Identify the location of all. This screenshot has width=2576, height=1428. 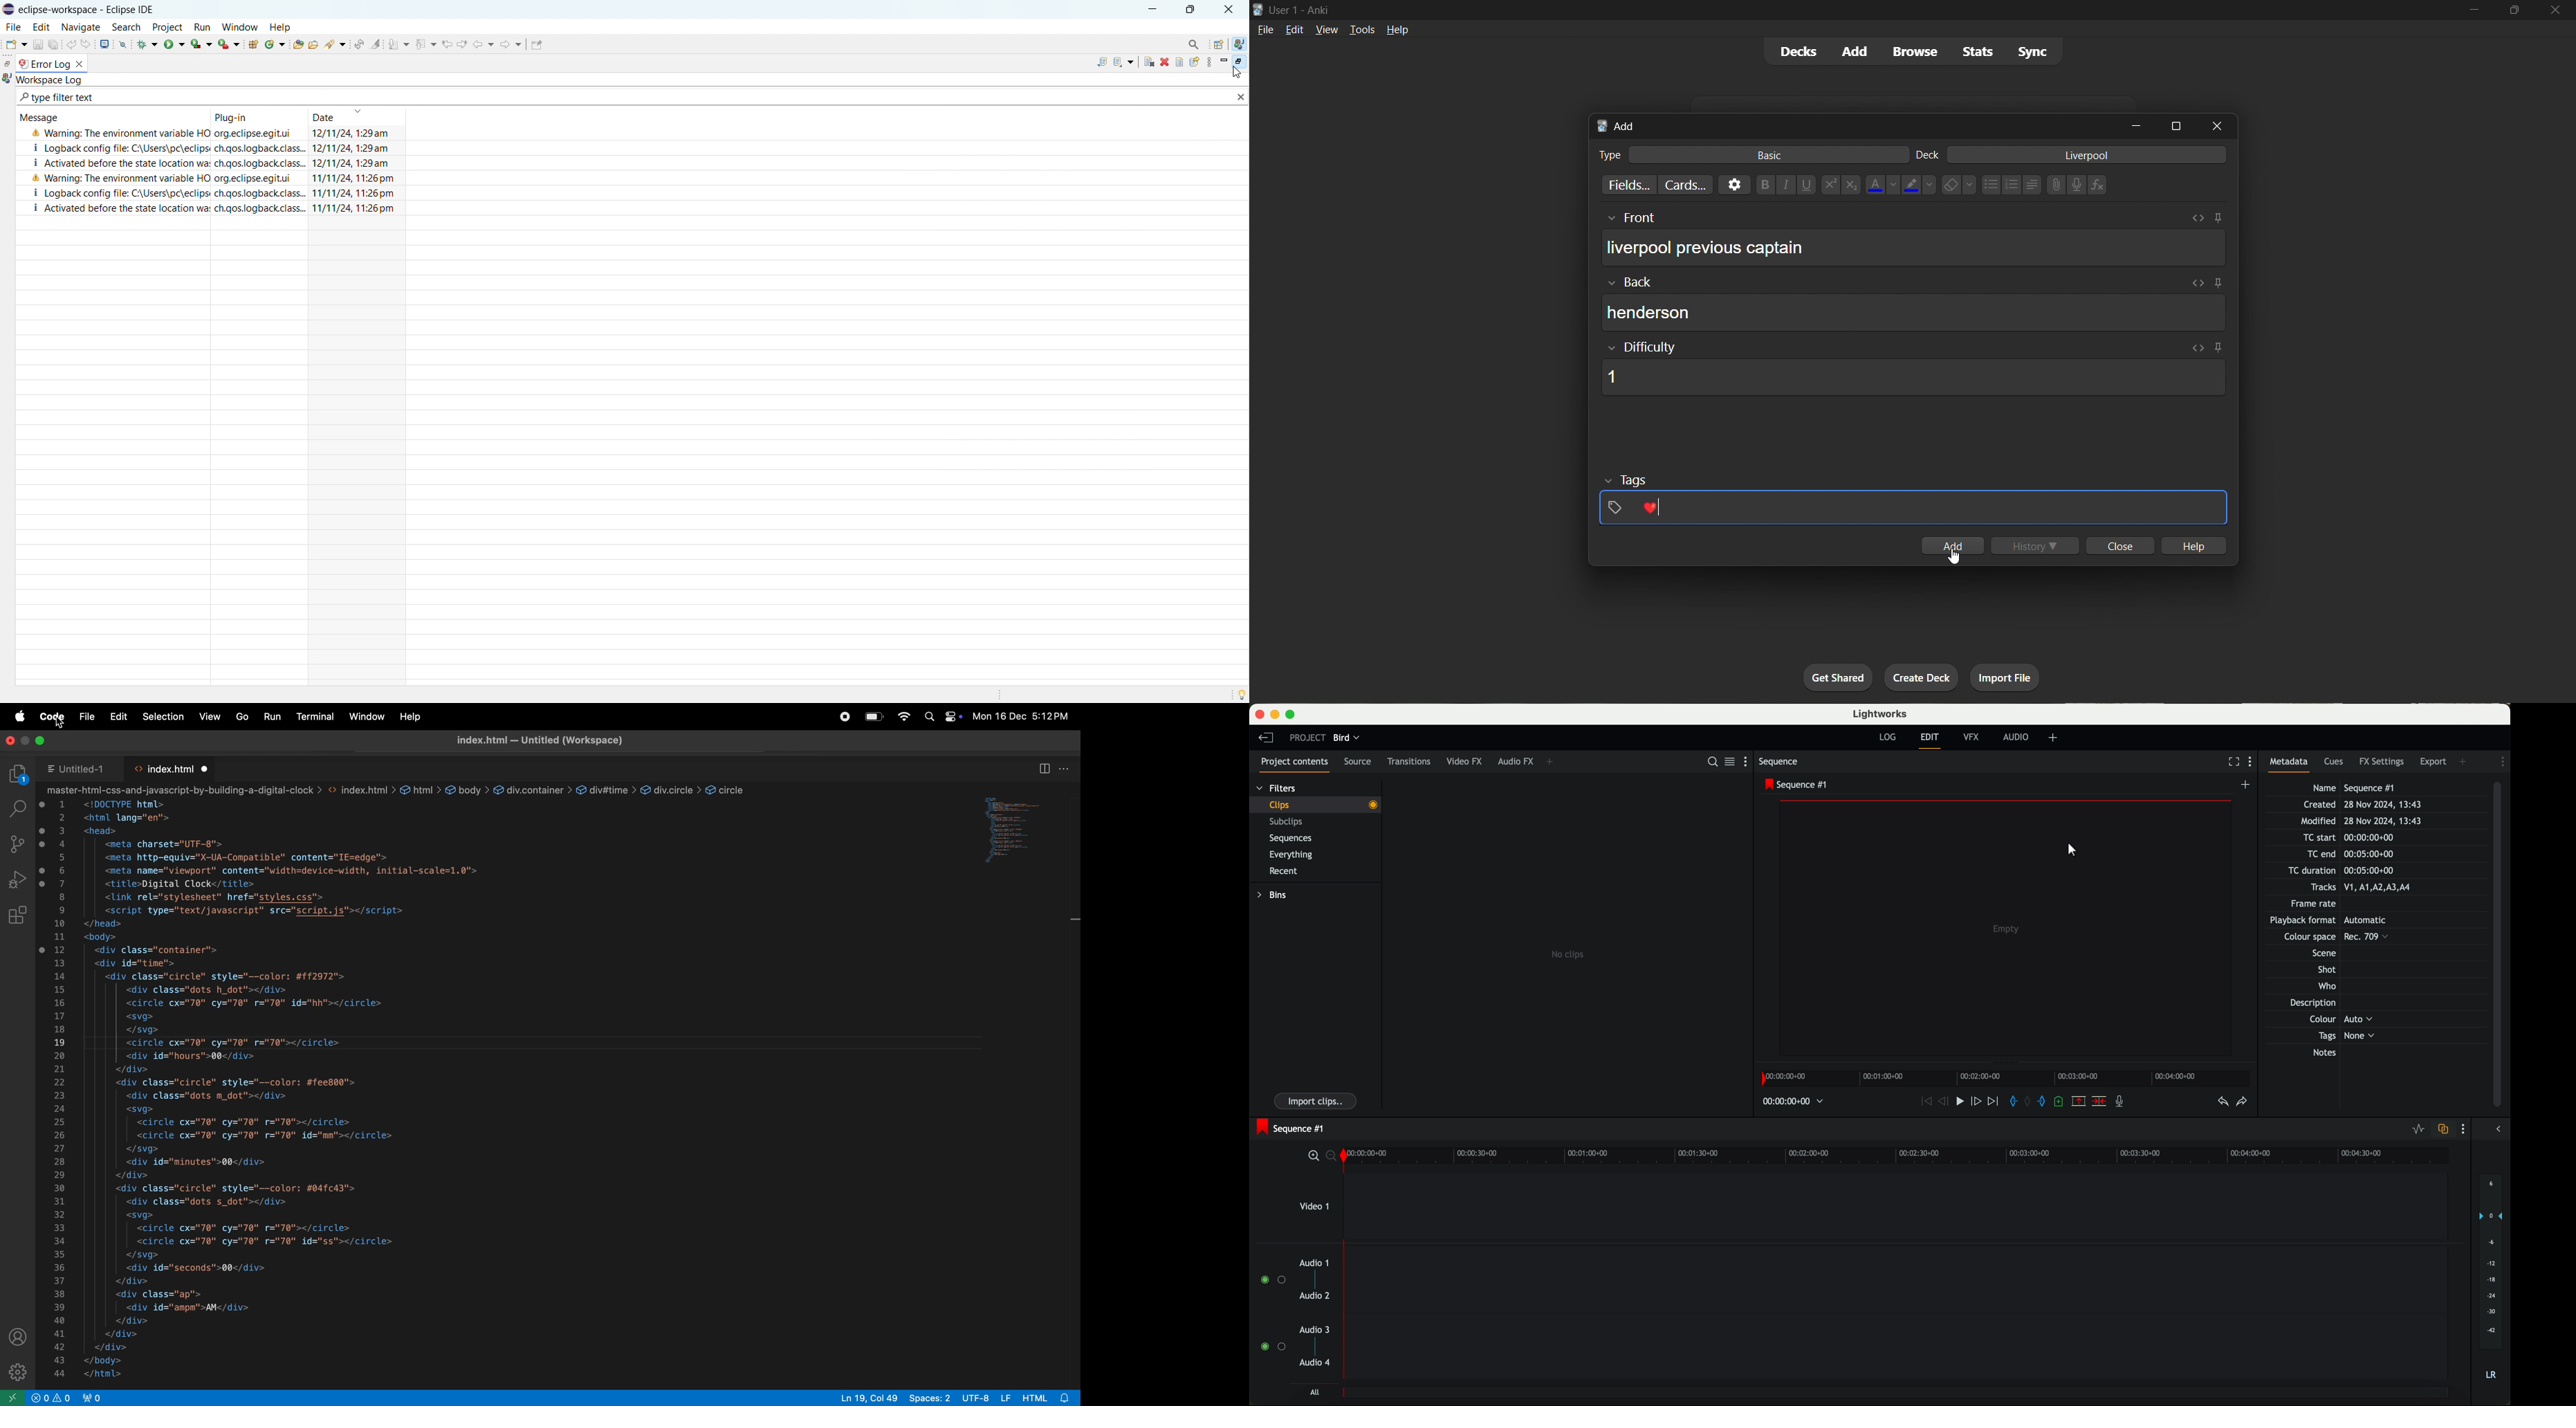
(1313, 1392).